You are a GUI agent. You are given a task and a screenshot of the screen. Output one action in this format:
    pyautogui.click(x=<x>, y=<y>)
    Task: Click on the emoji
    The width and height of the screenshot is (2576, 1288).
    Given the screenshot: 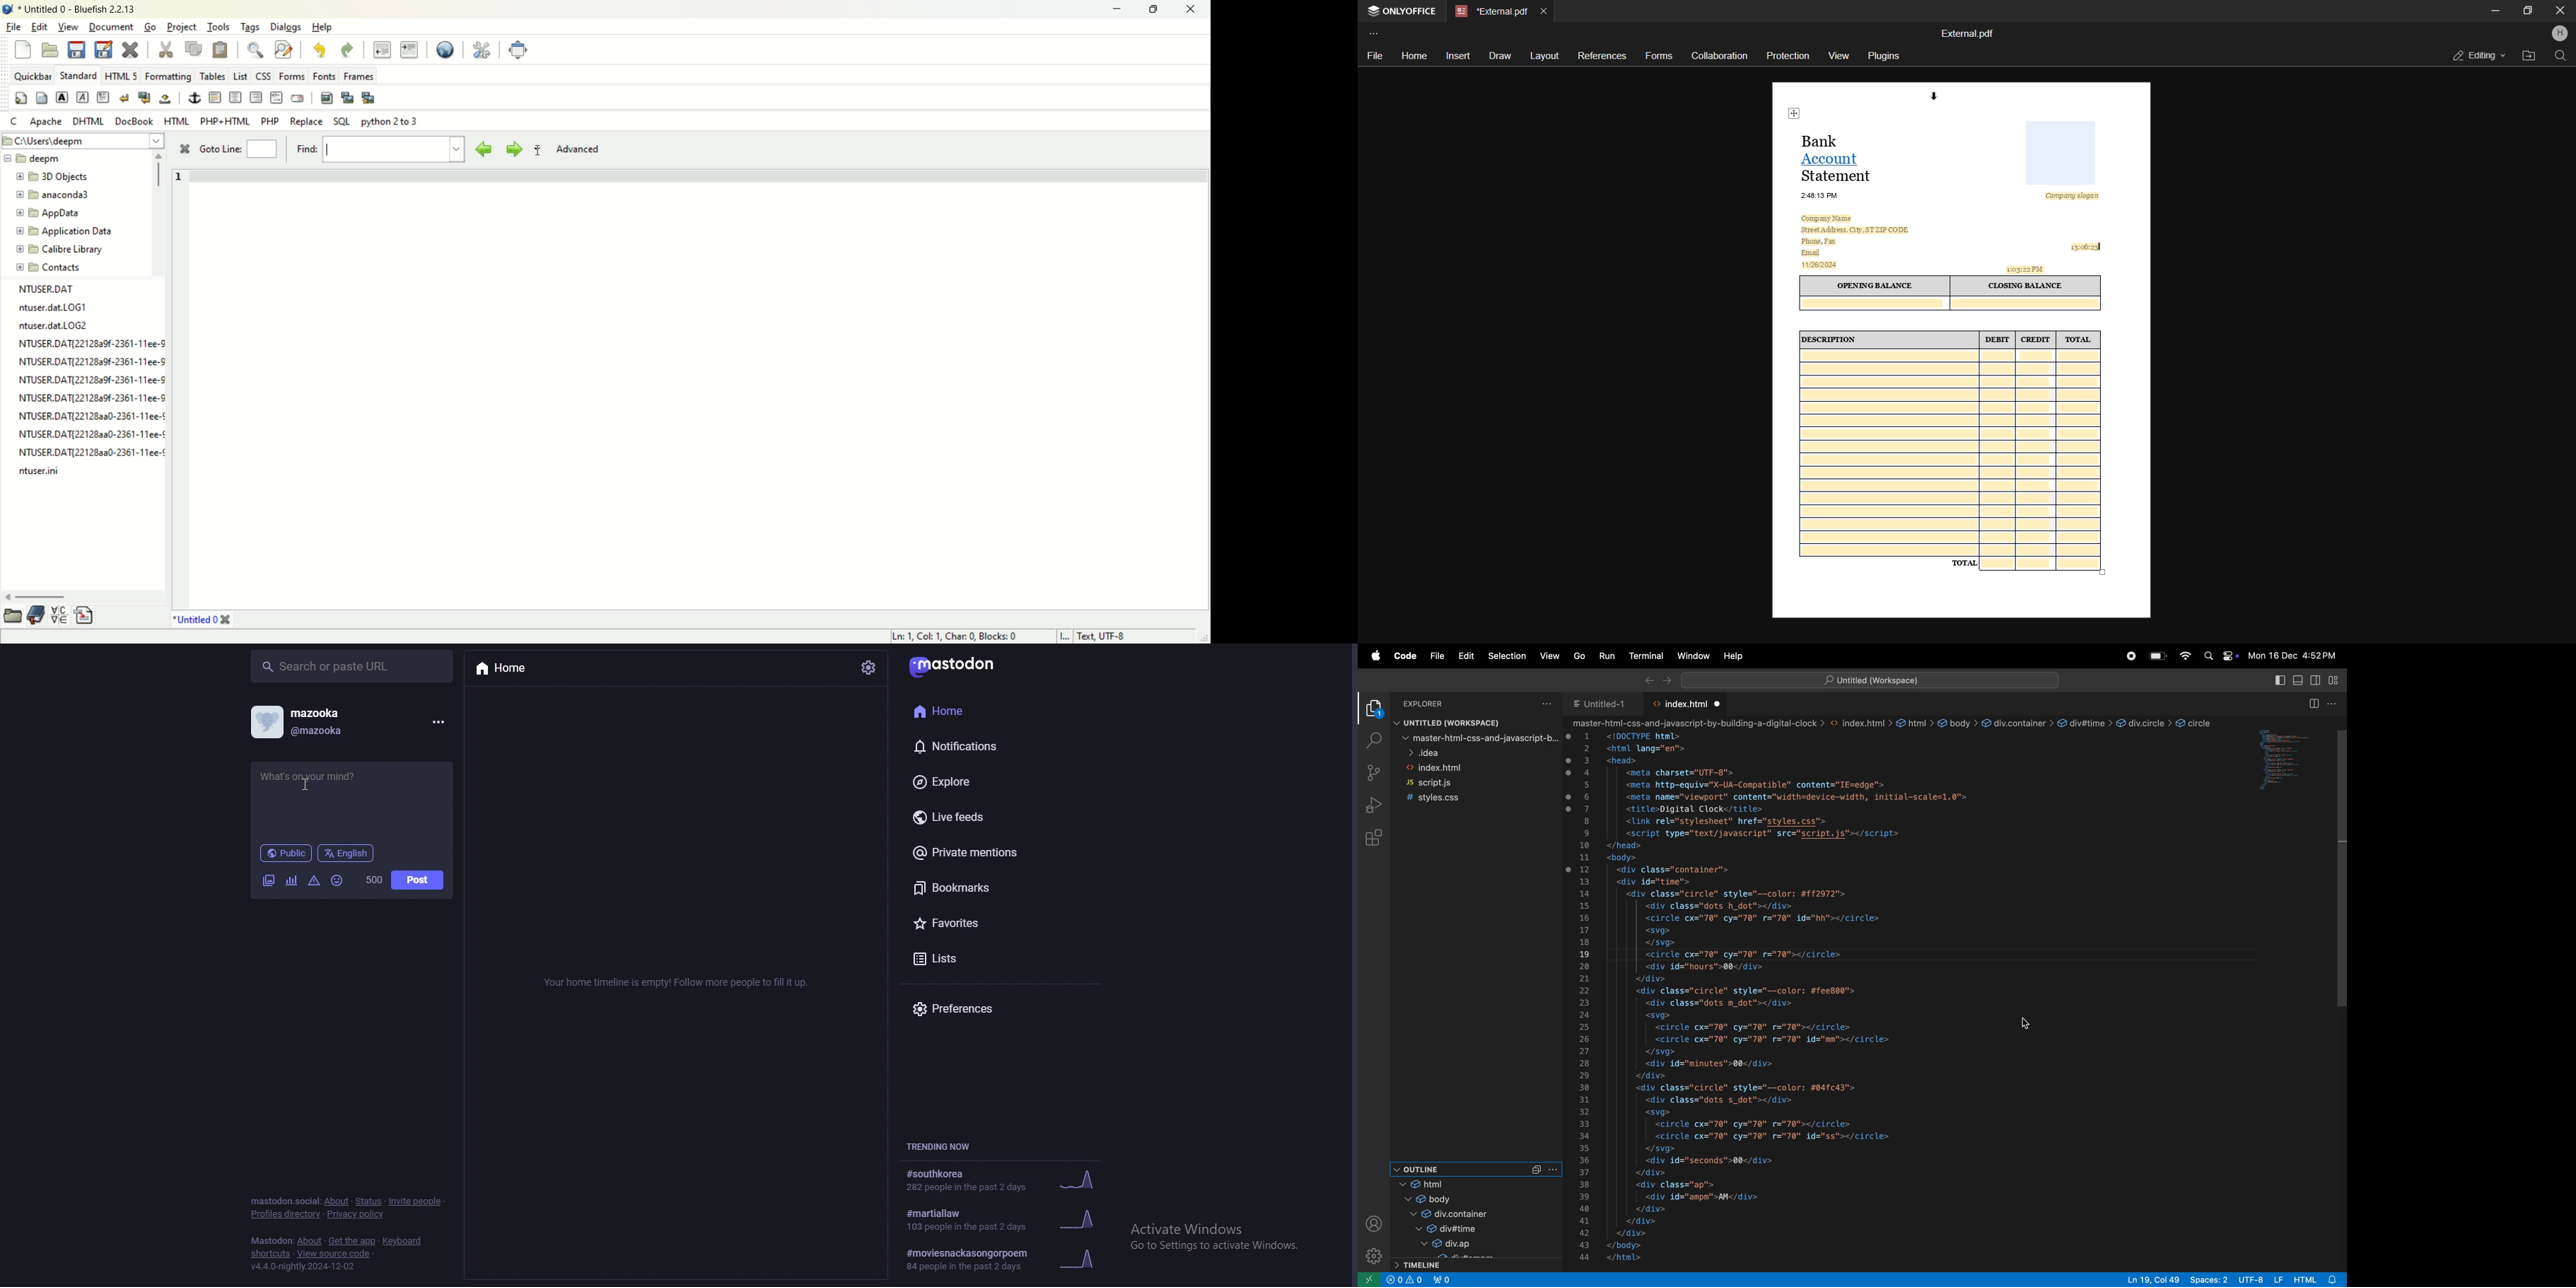 What is the action you would take?
    pyautogui.click(x=336, y=880)
    